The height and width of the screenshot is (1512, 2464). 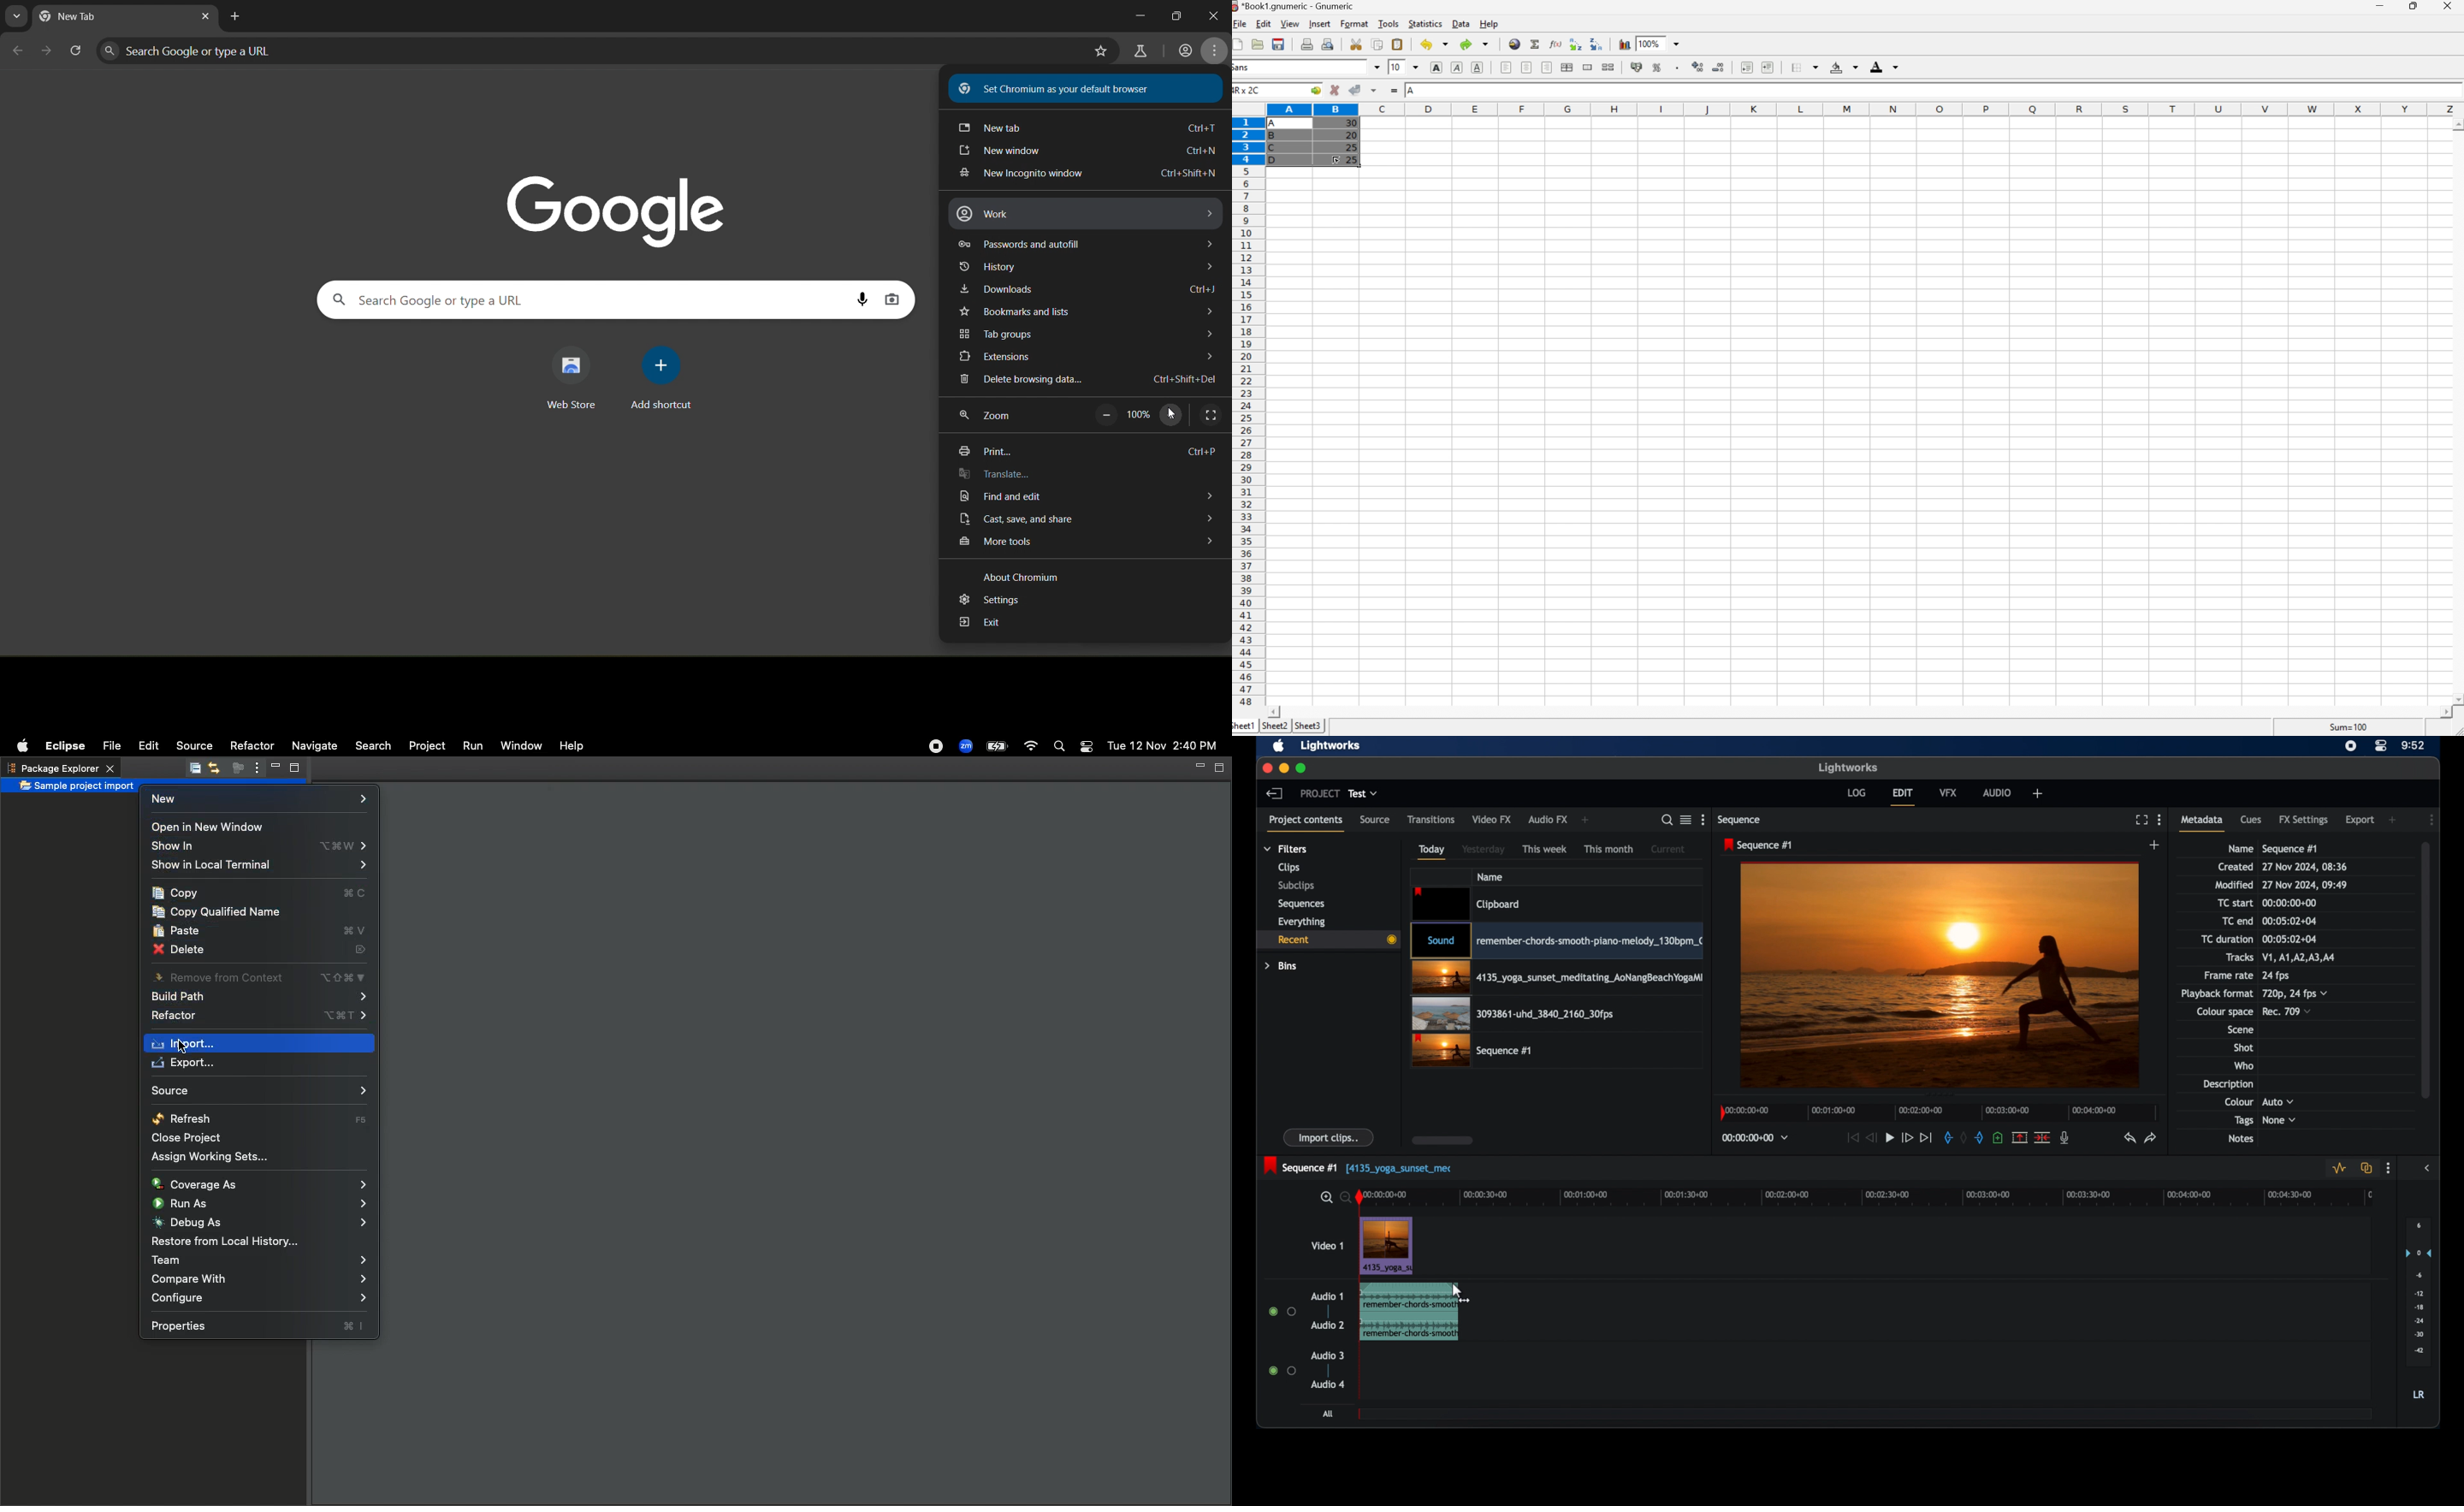 What do you see at coordinates (237, 17) in the screenshot?
I see `new tab` at bounding box center [237, 17].